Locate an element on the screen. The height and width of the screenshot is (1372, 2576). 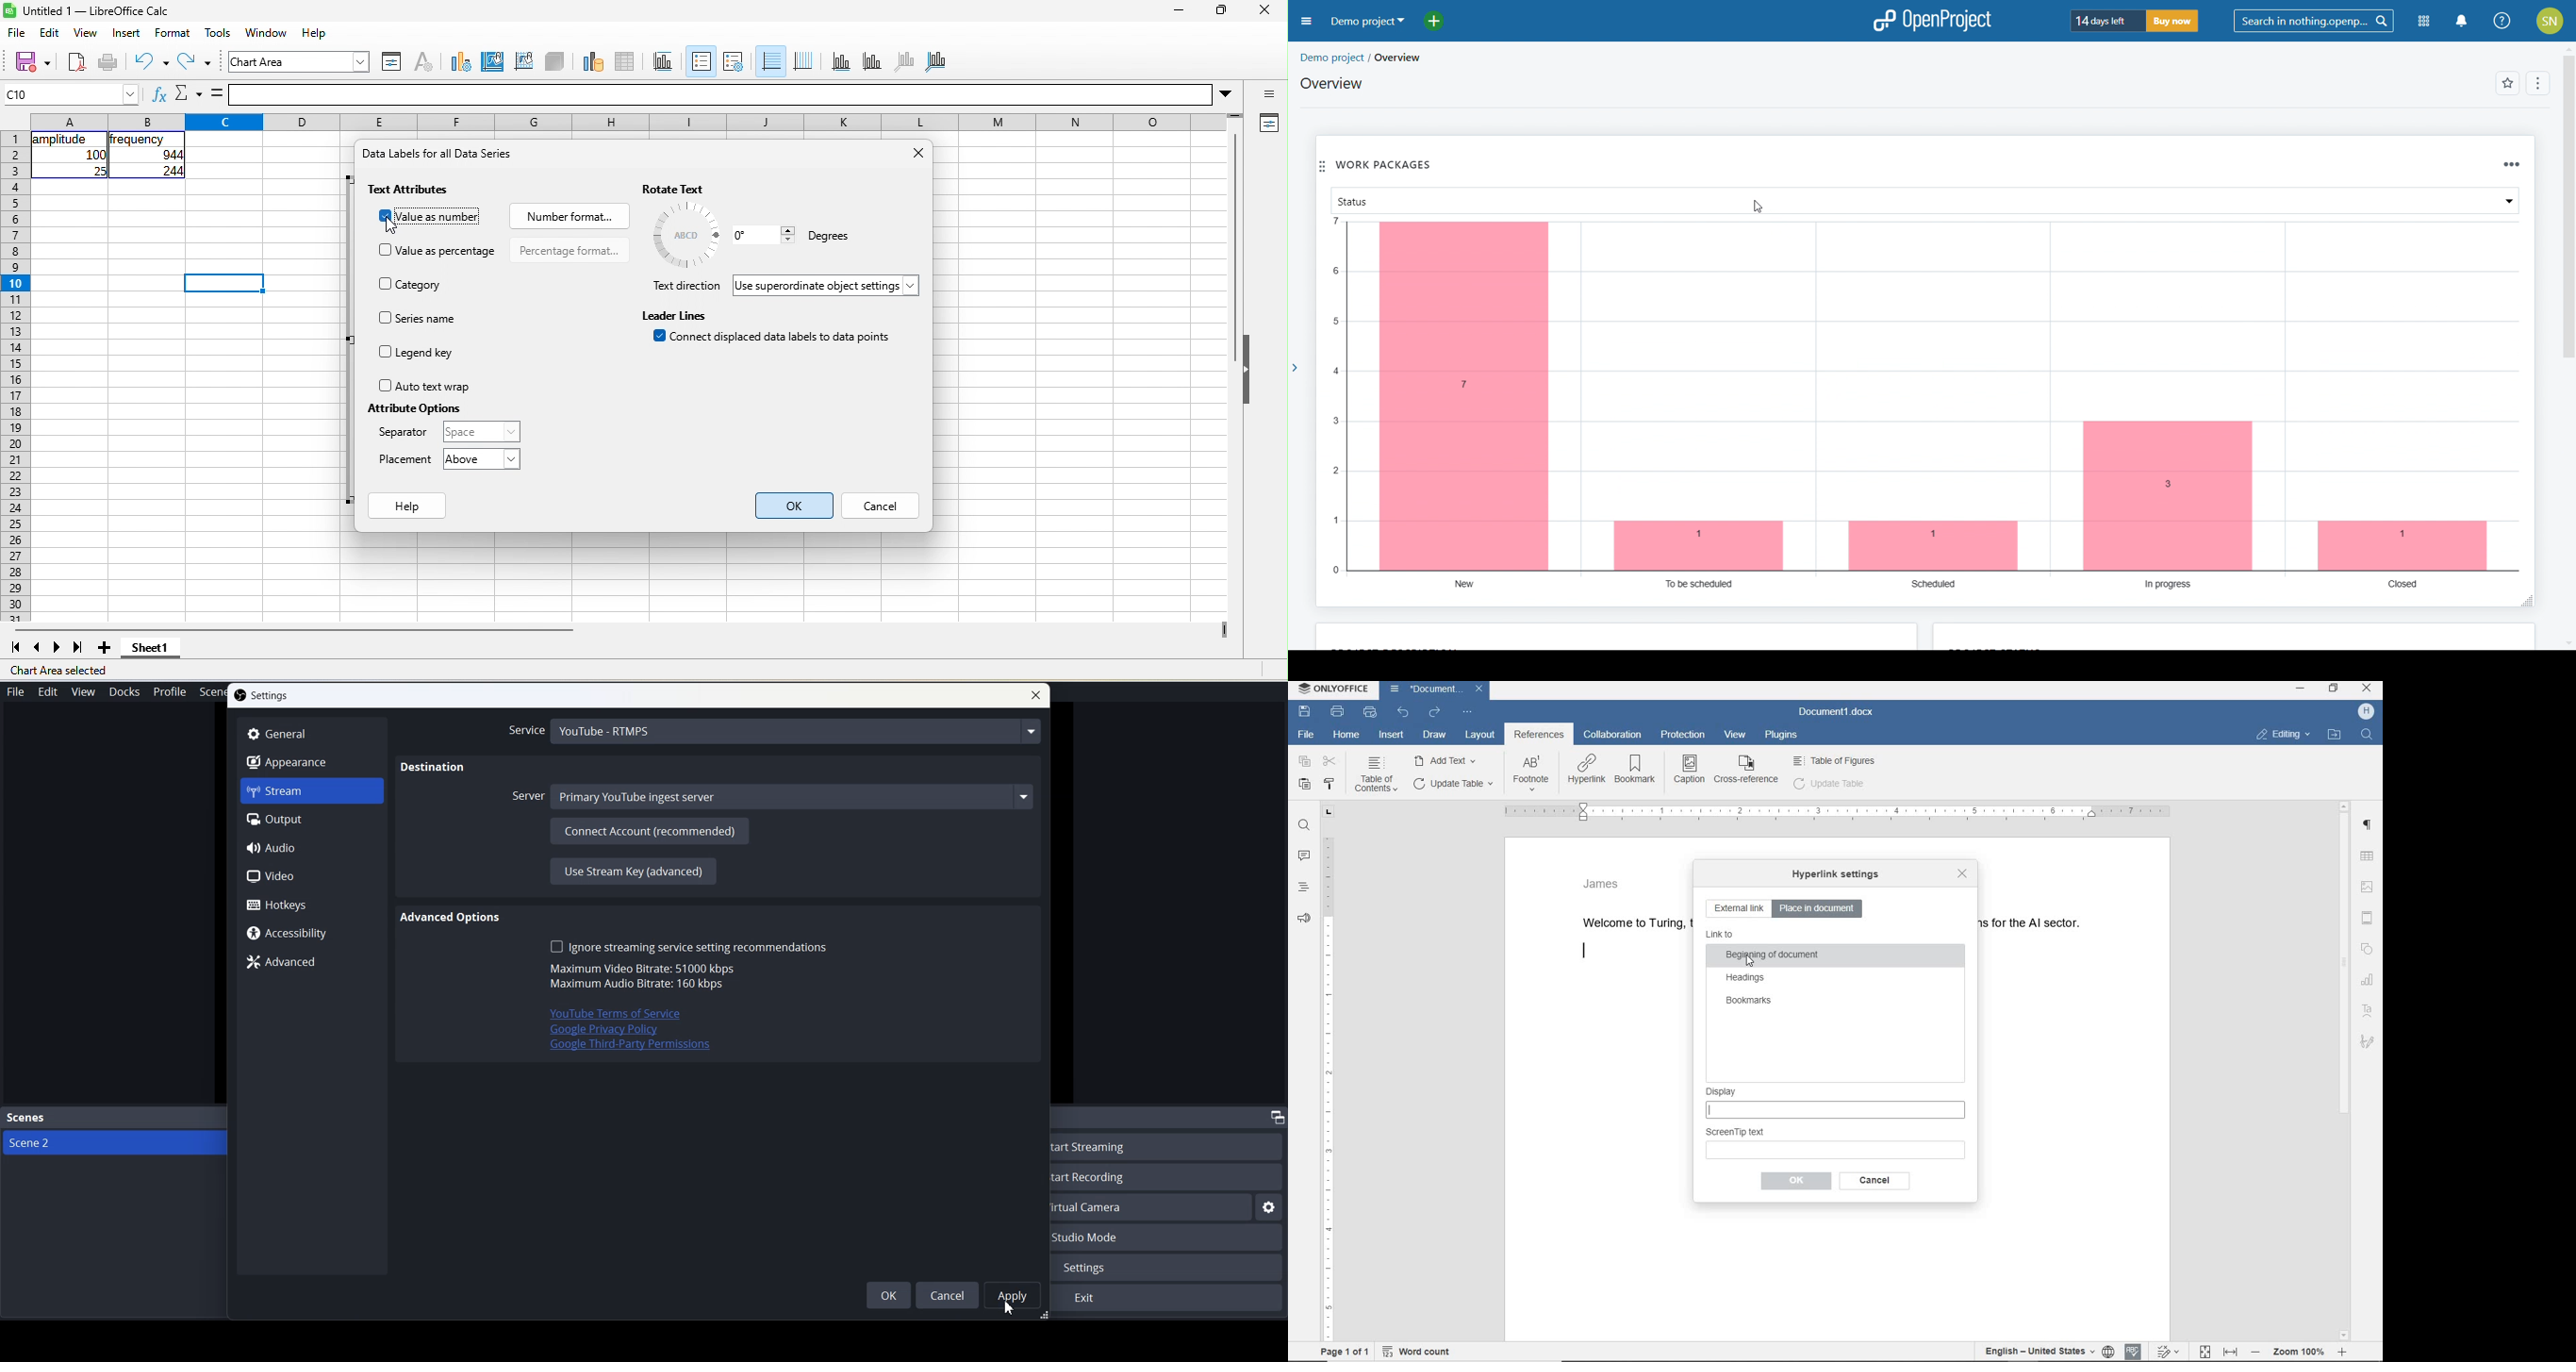
ok is located at coordinates (798, 505).